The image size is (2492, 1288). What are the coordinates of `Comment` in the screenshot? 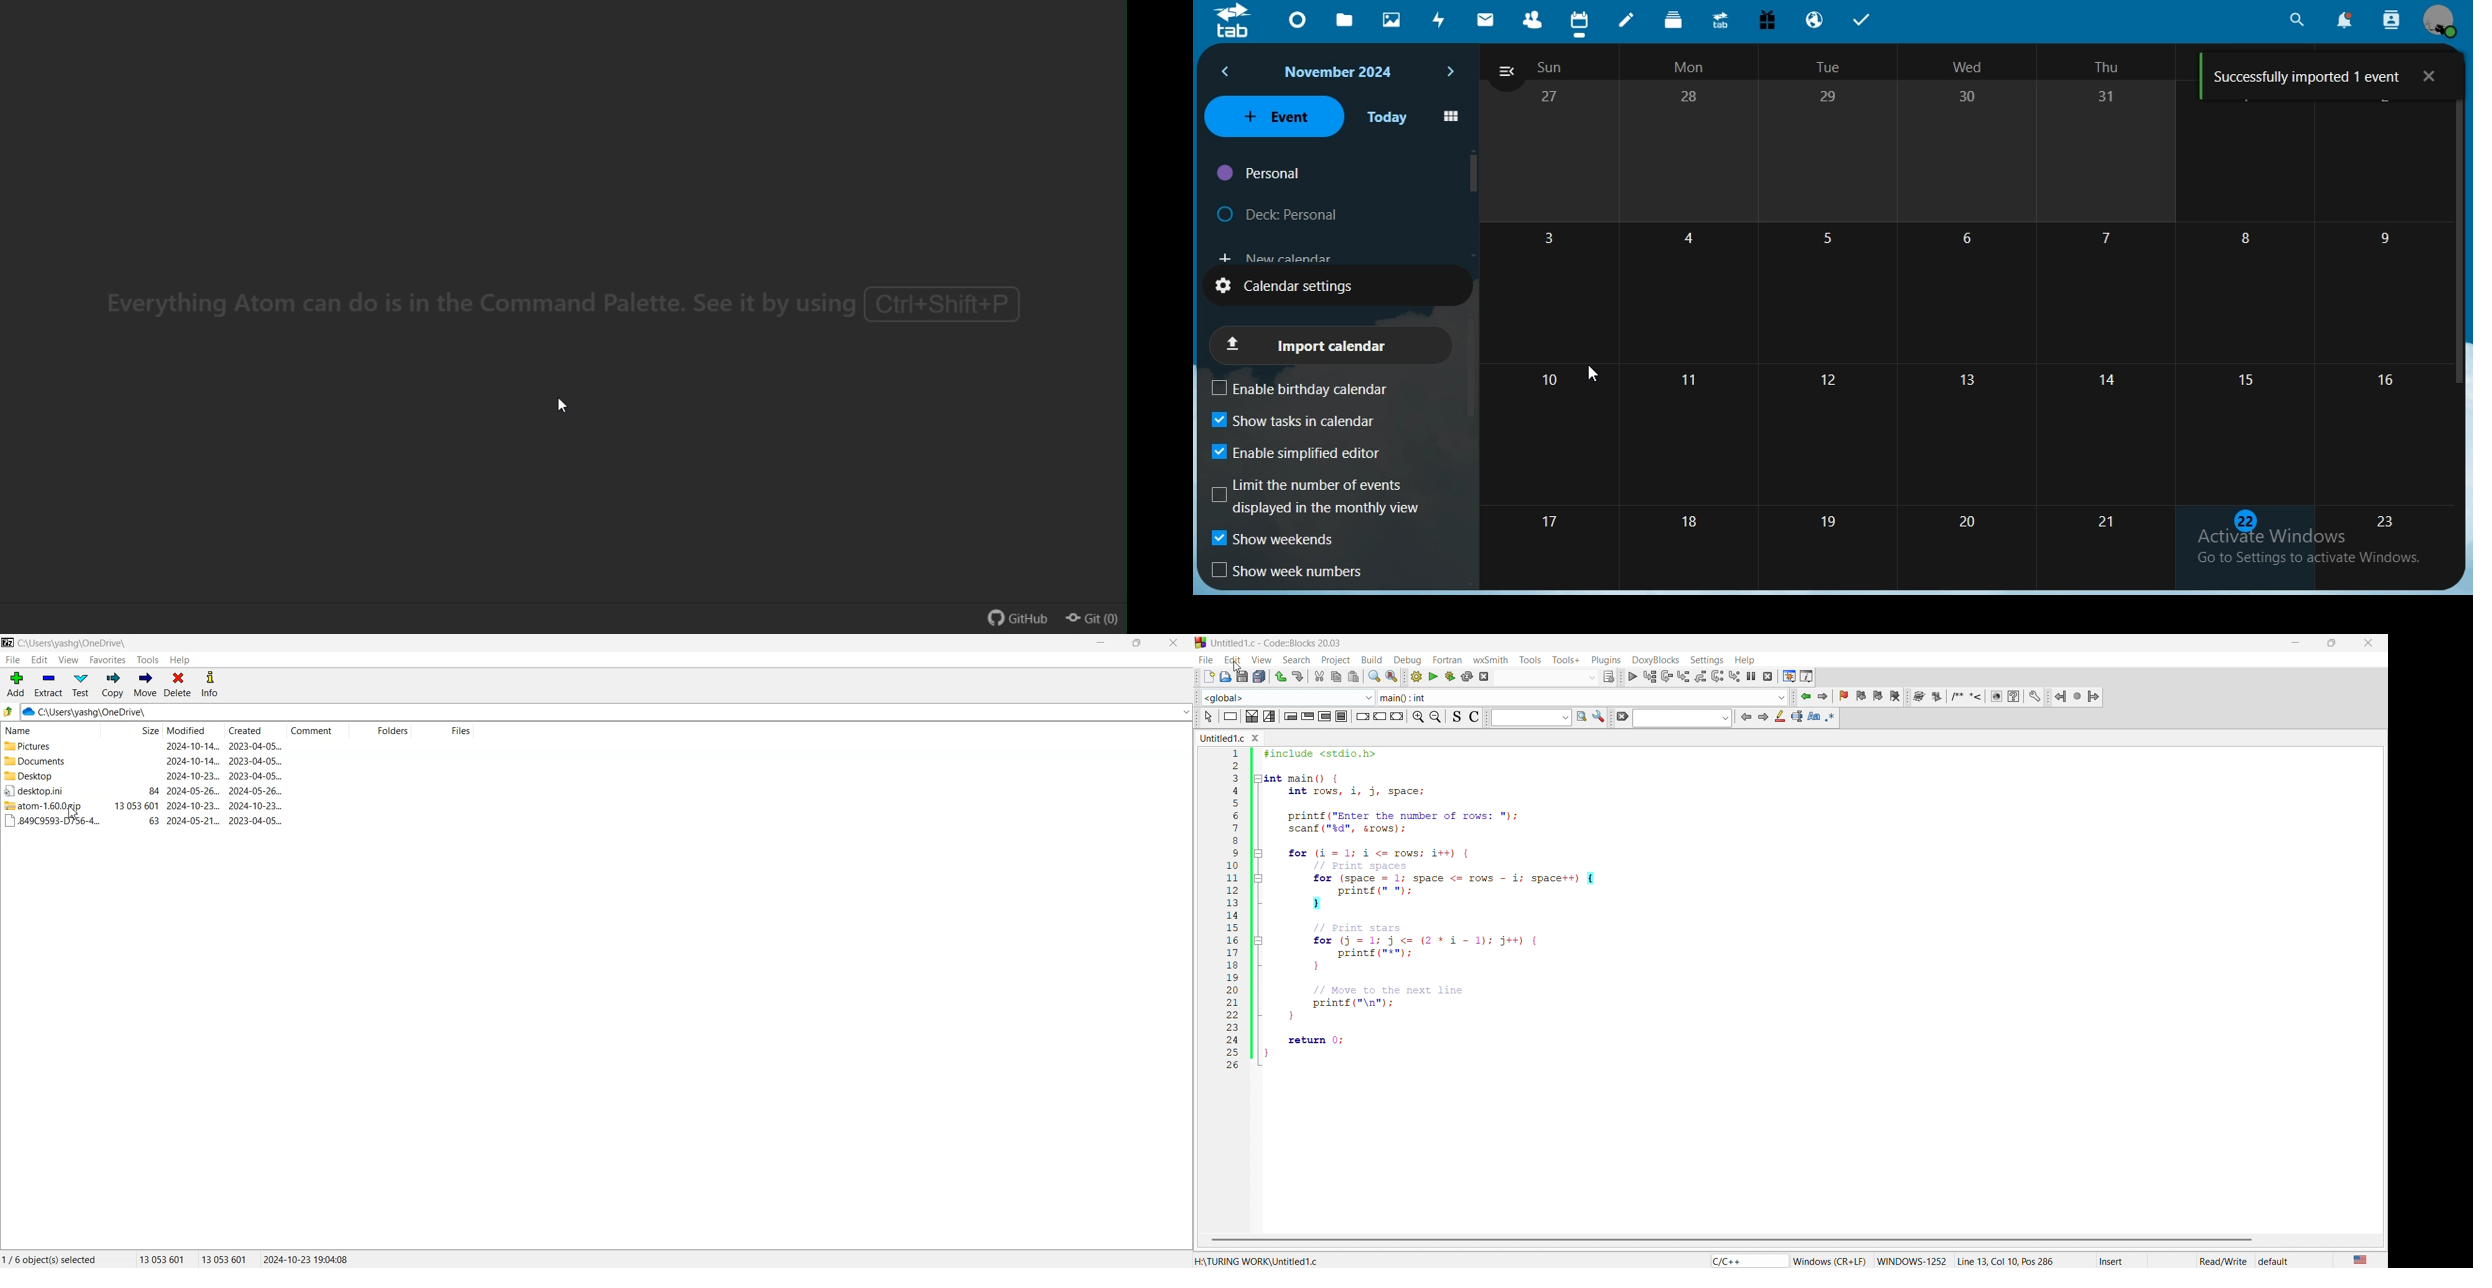 It's located at (318, 731).